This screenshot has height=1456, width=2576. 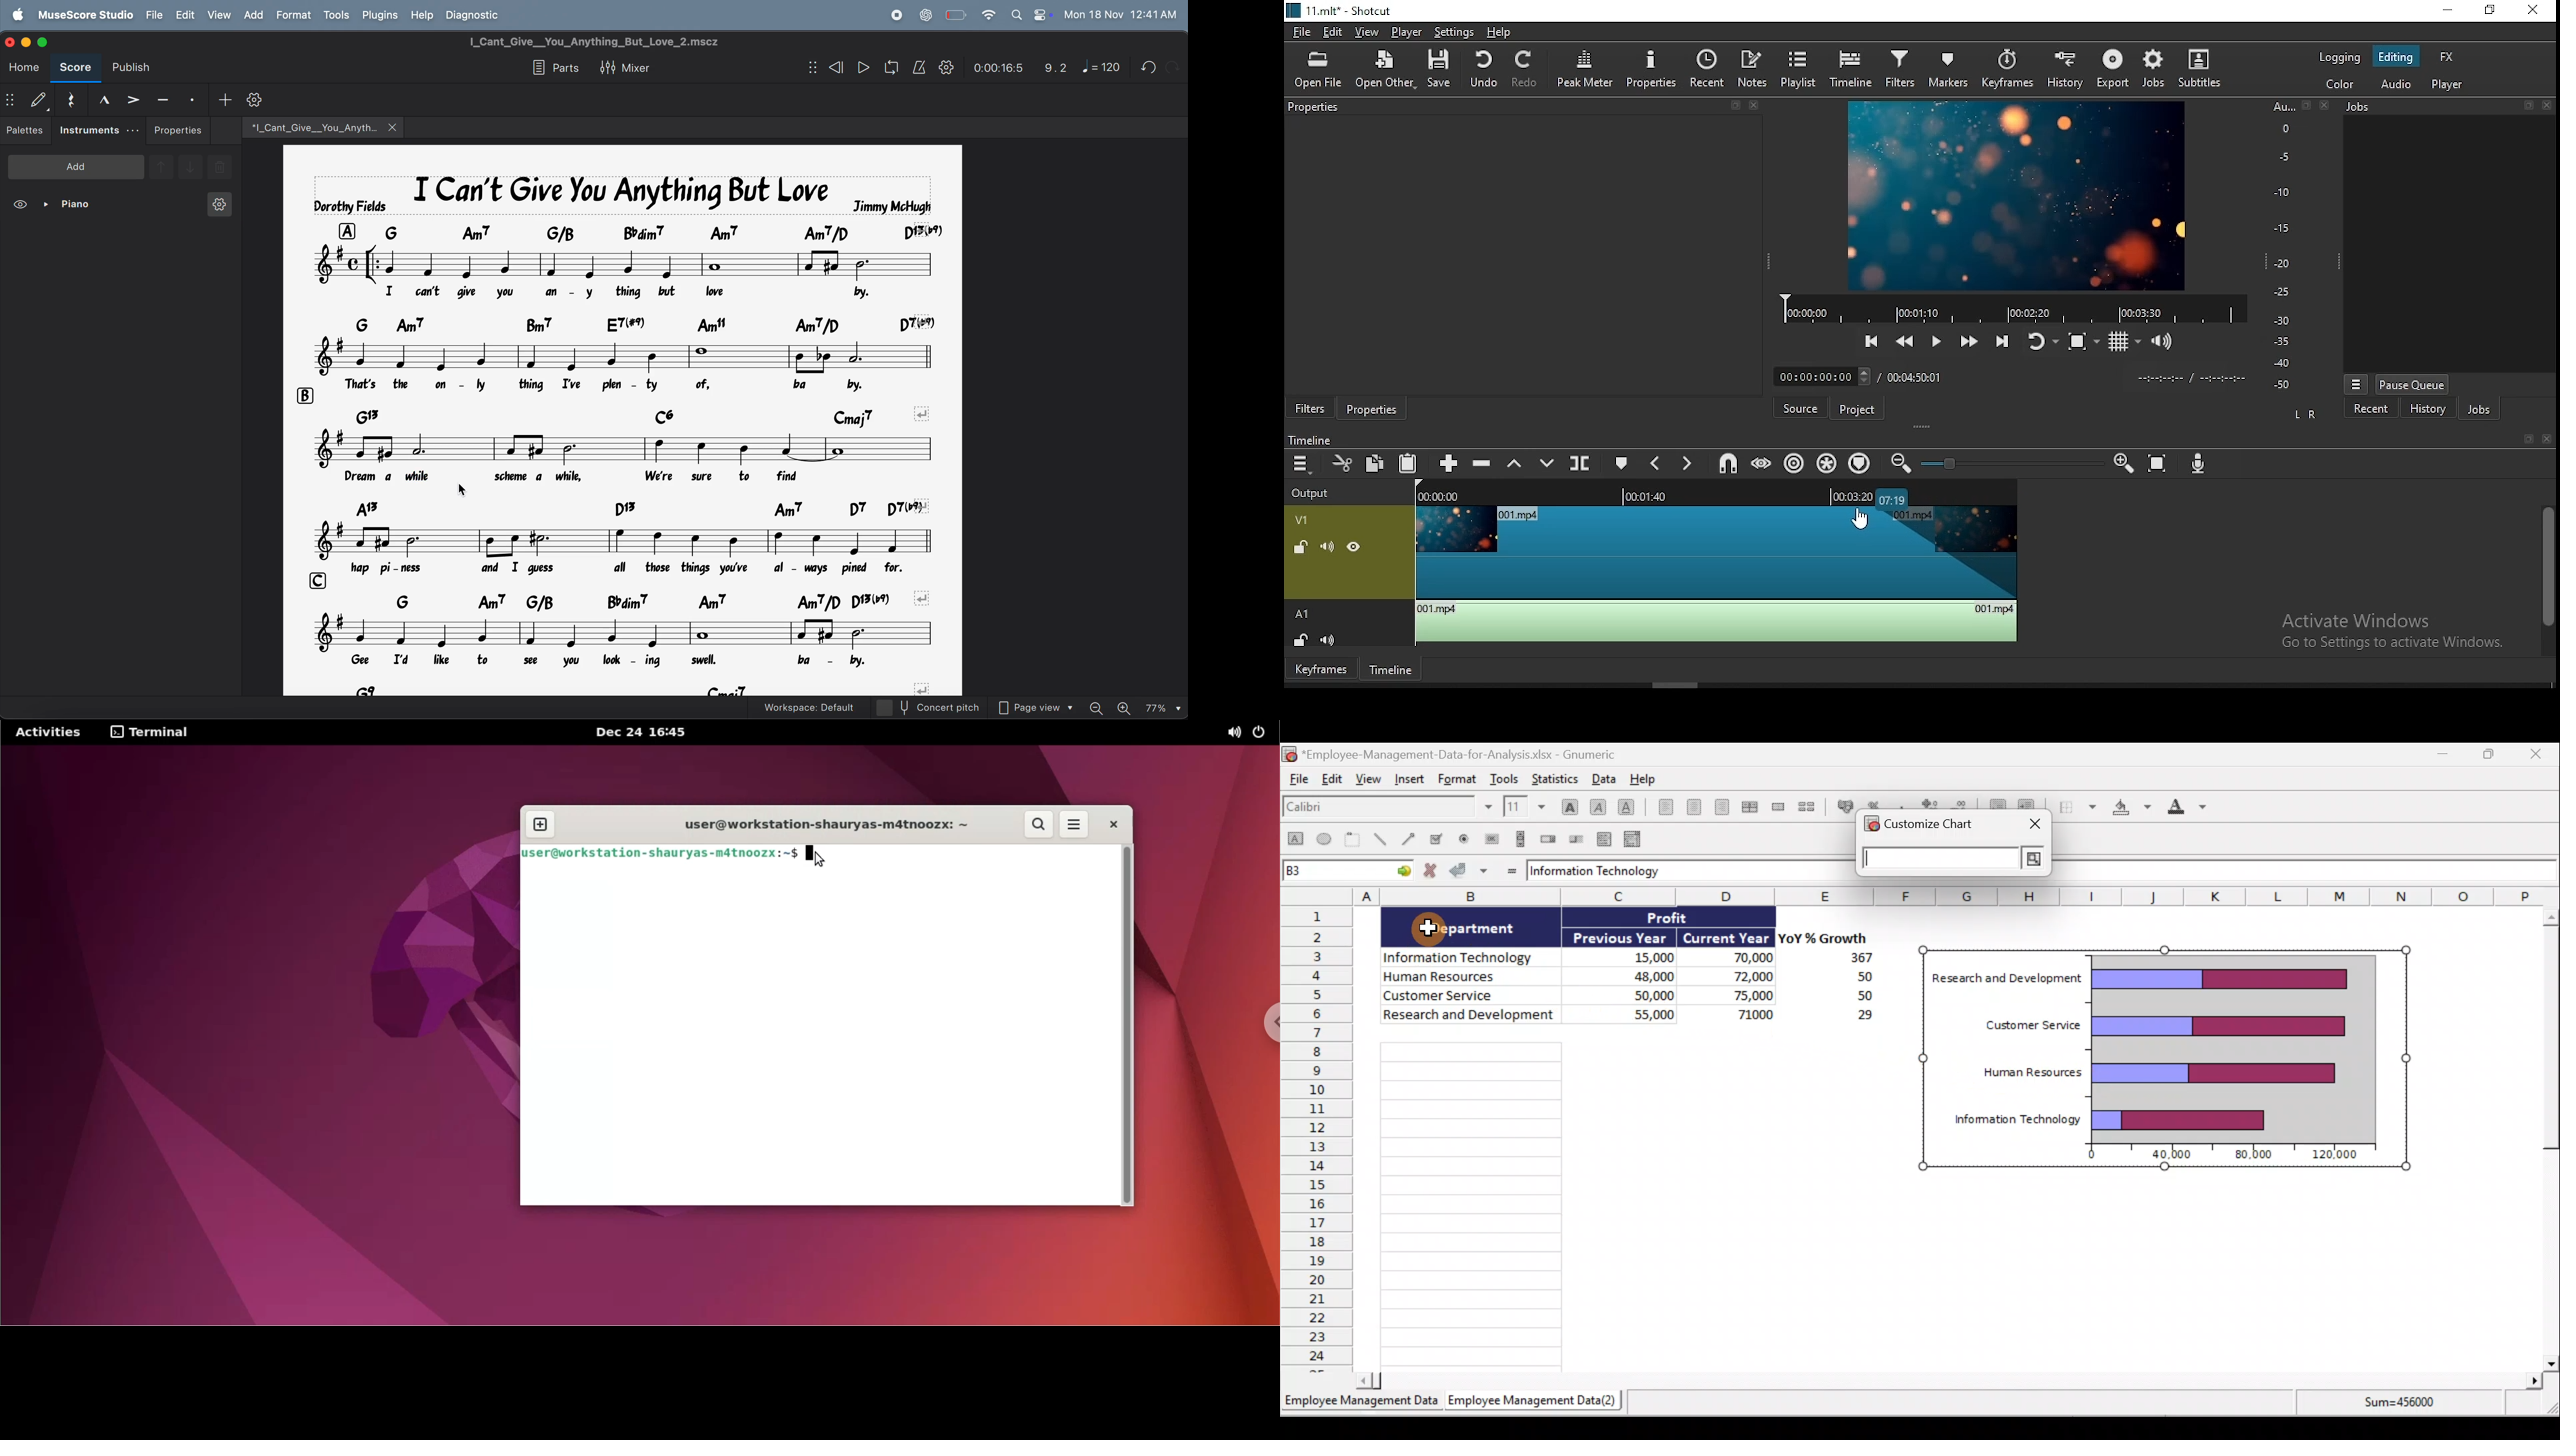 I want to click on Enter formula, so click(x=1509, y=870).